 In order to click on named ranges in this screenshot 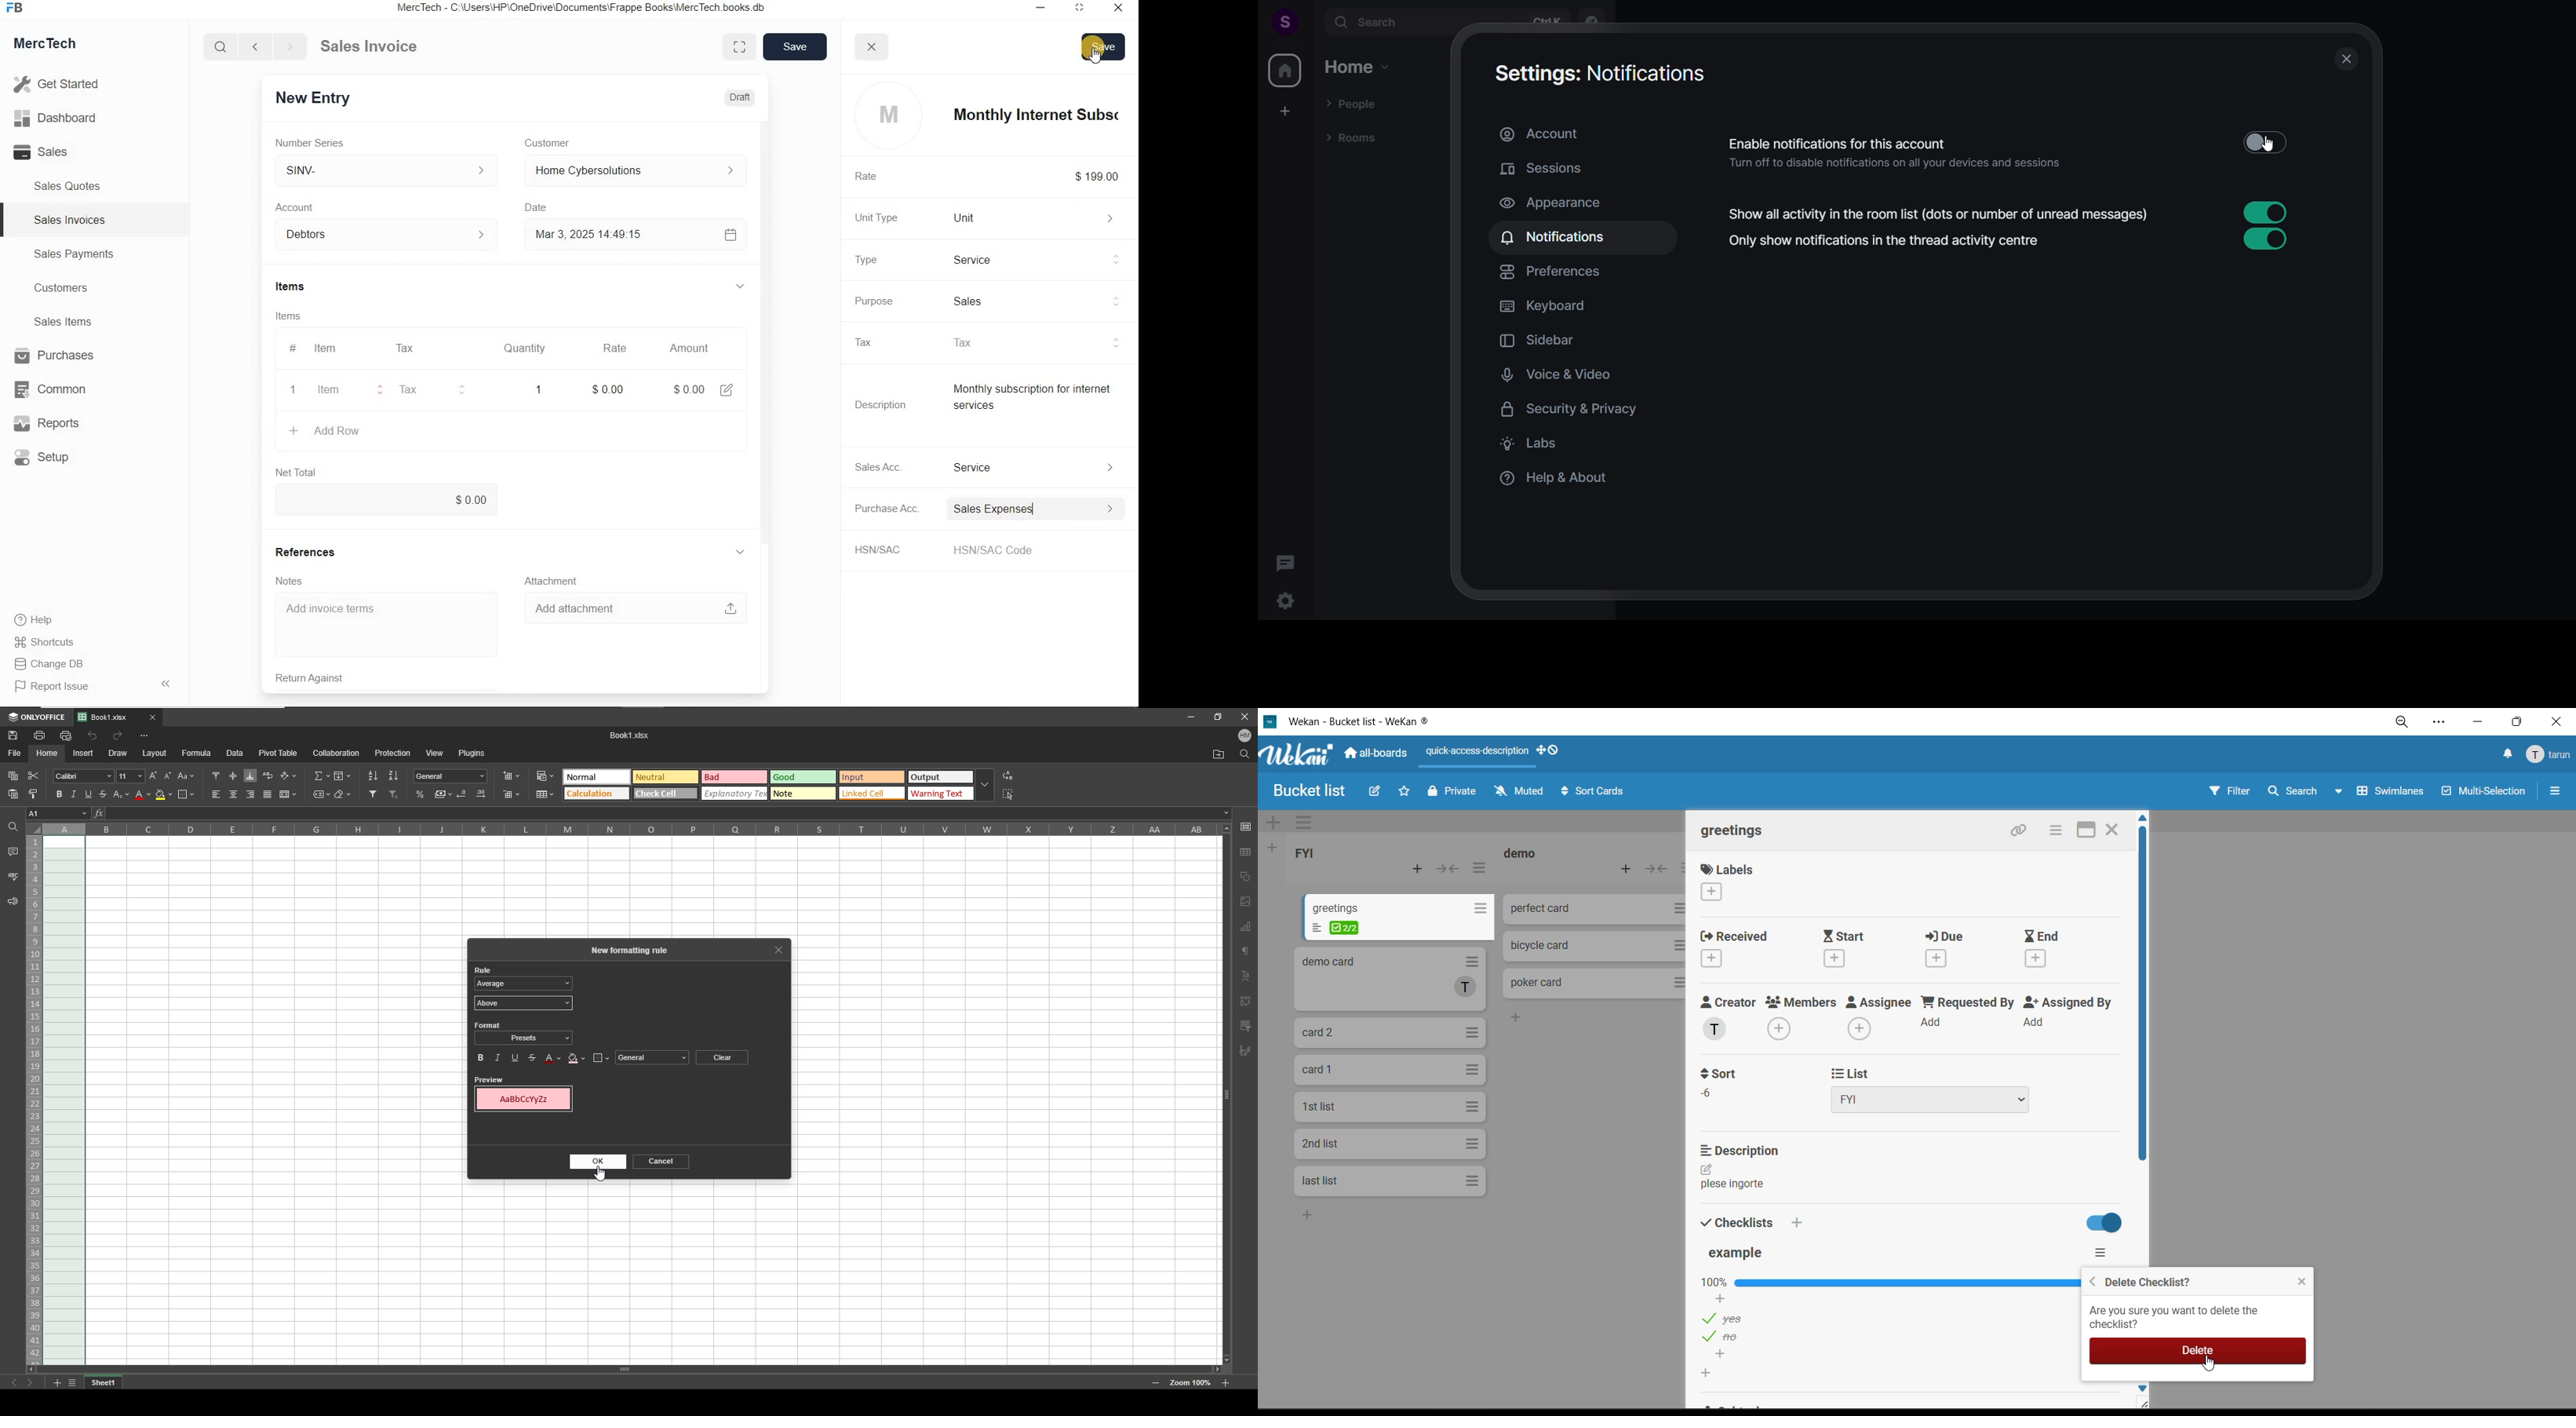, I will do `click(322, 795)`.